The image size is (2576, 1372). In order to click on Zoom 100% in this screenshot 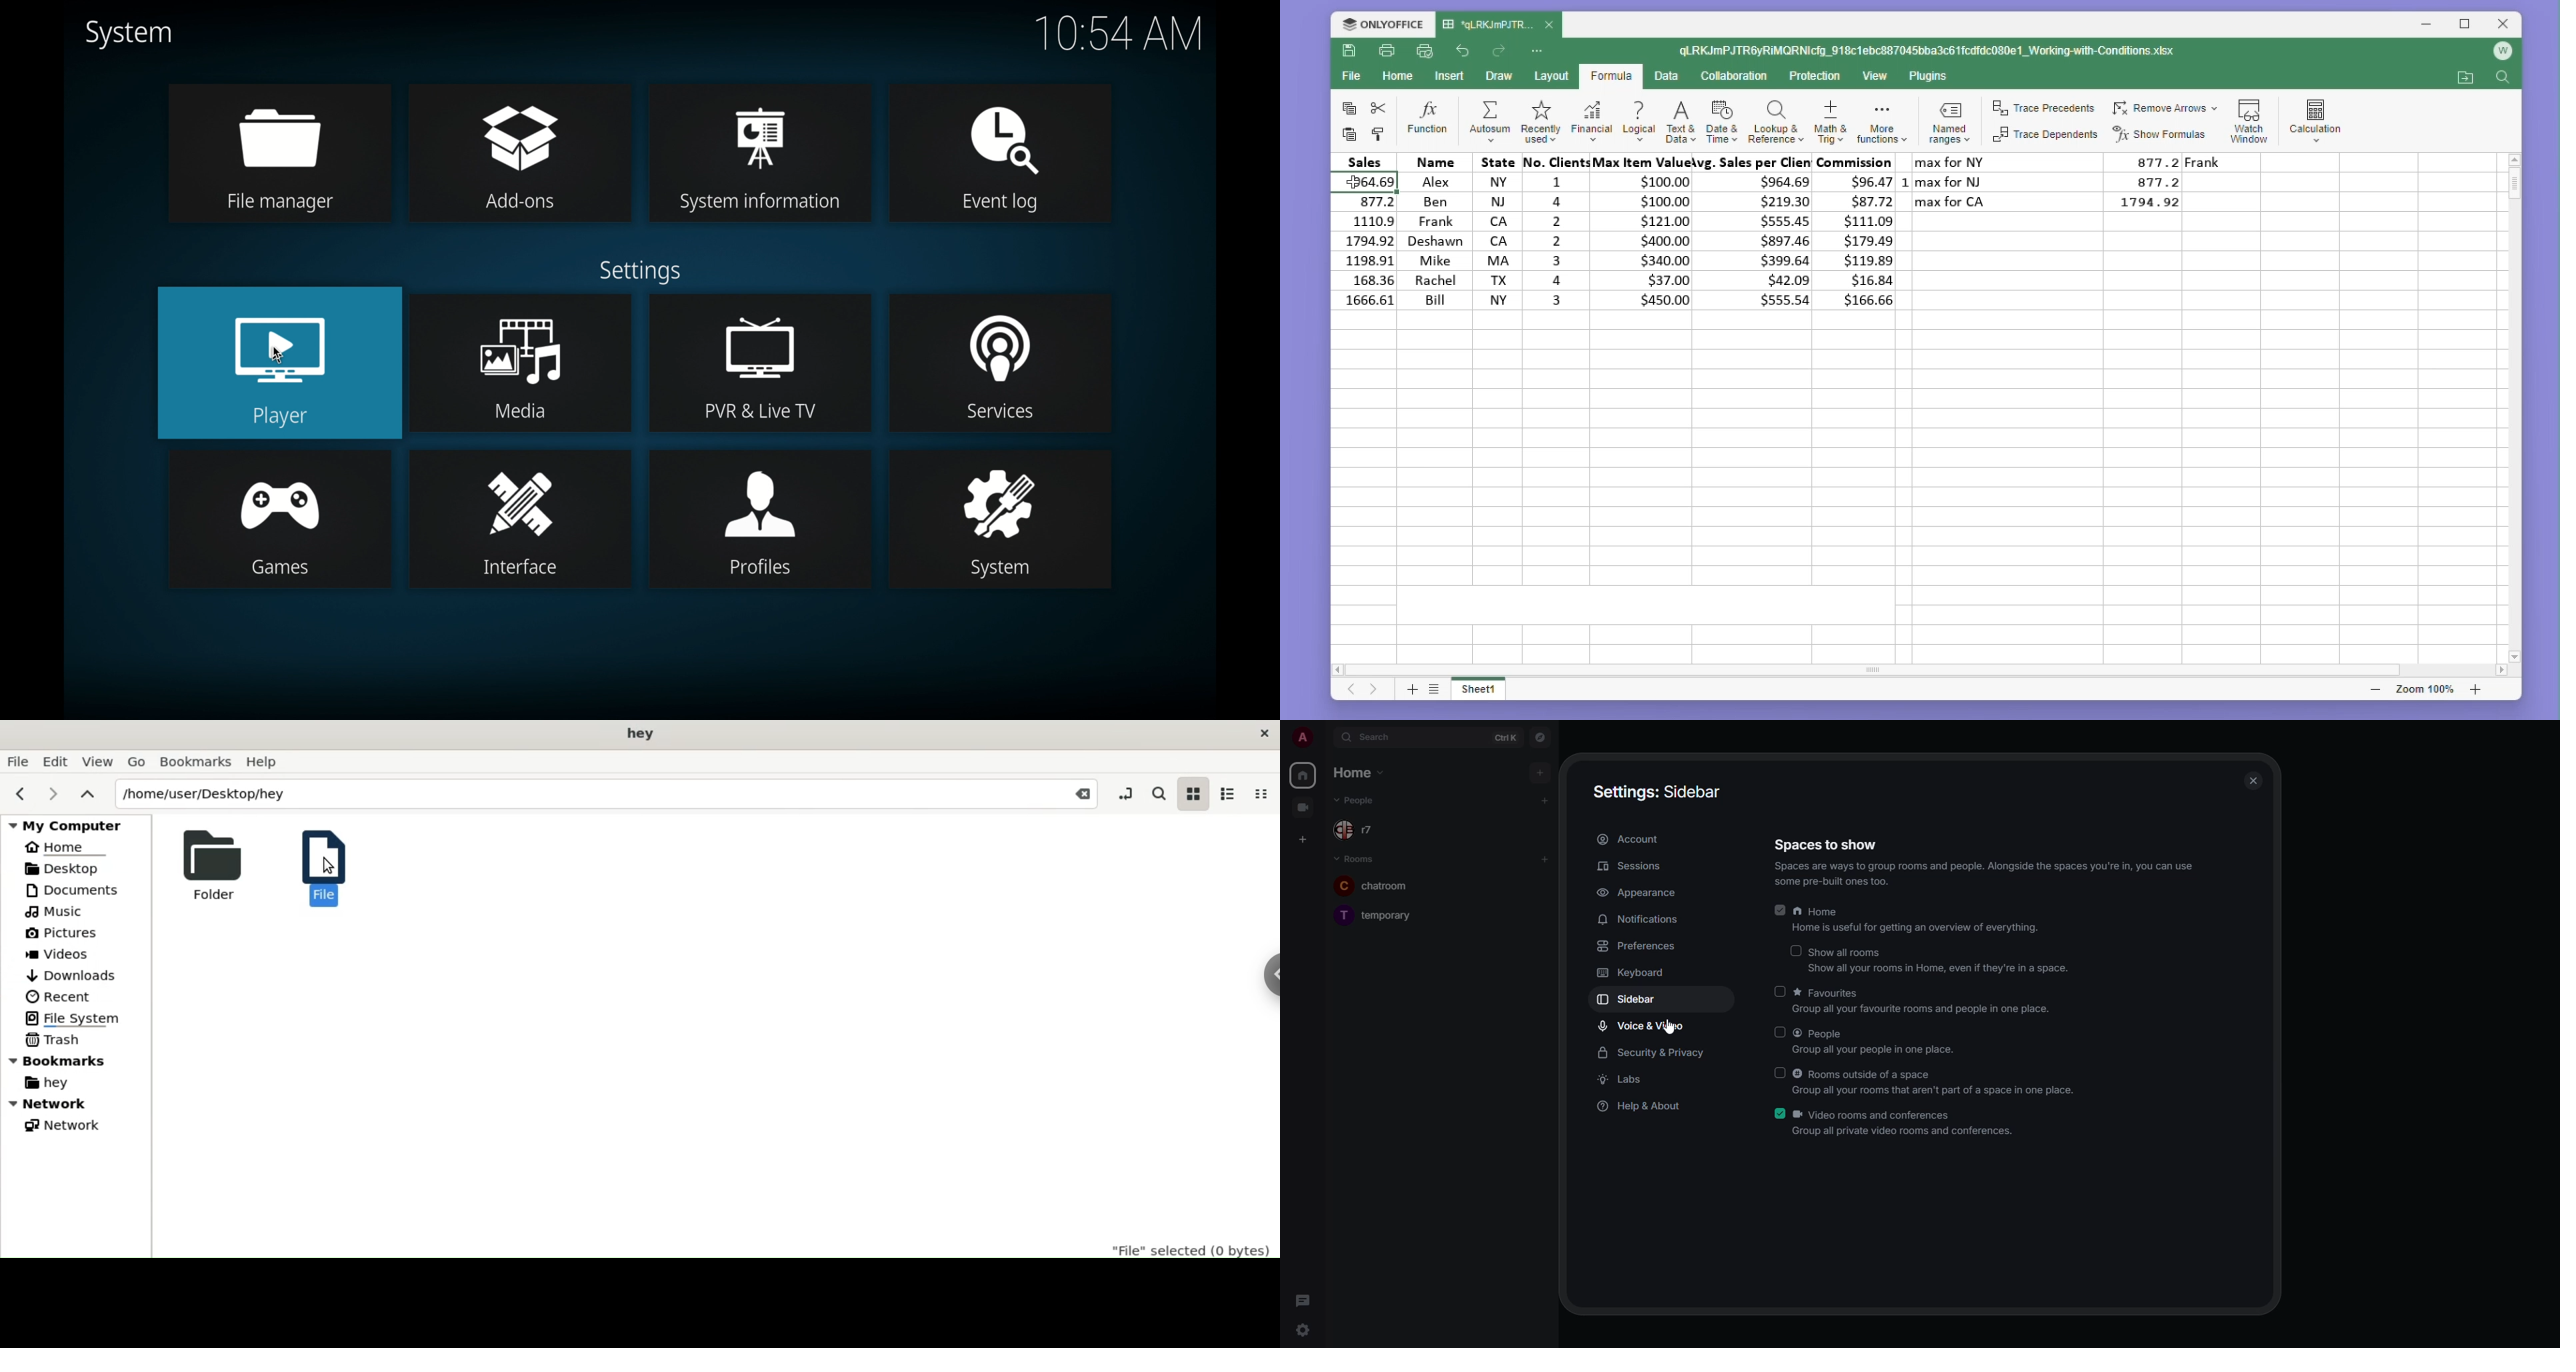, I will do `click(2430, 689)`.